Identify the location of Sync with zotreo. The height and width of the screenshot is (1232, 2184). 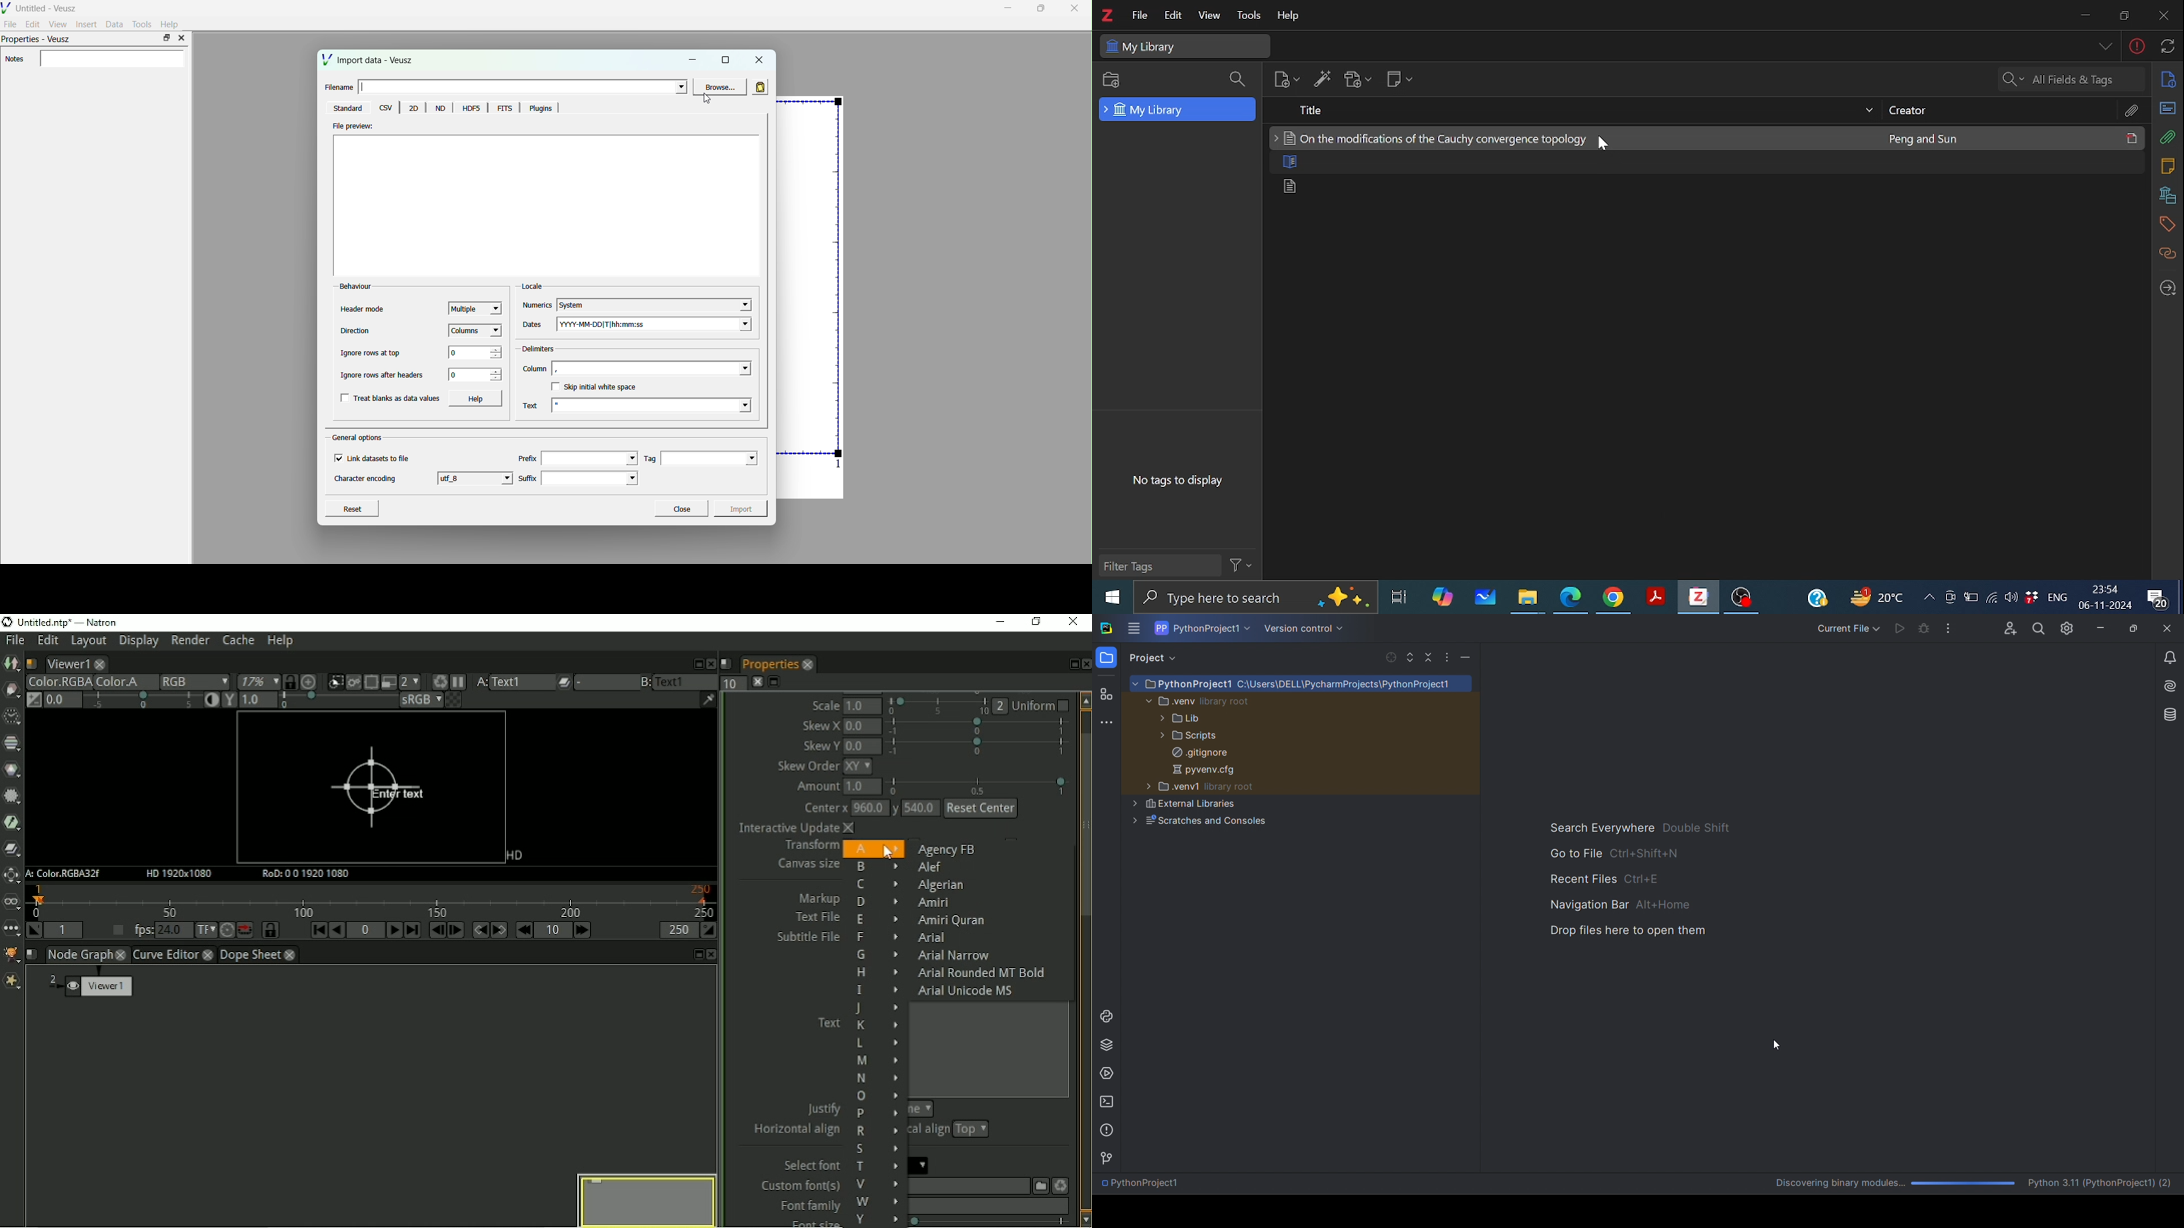
(2168, 49).